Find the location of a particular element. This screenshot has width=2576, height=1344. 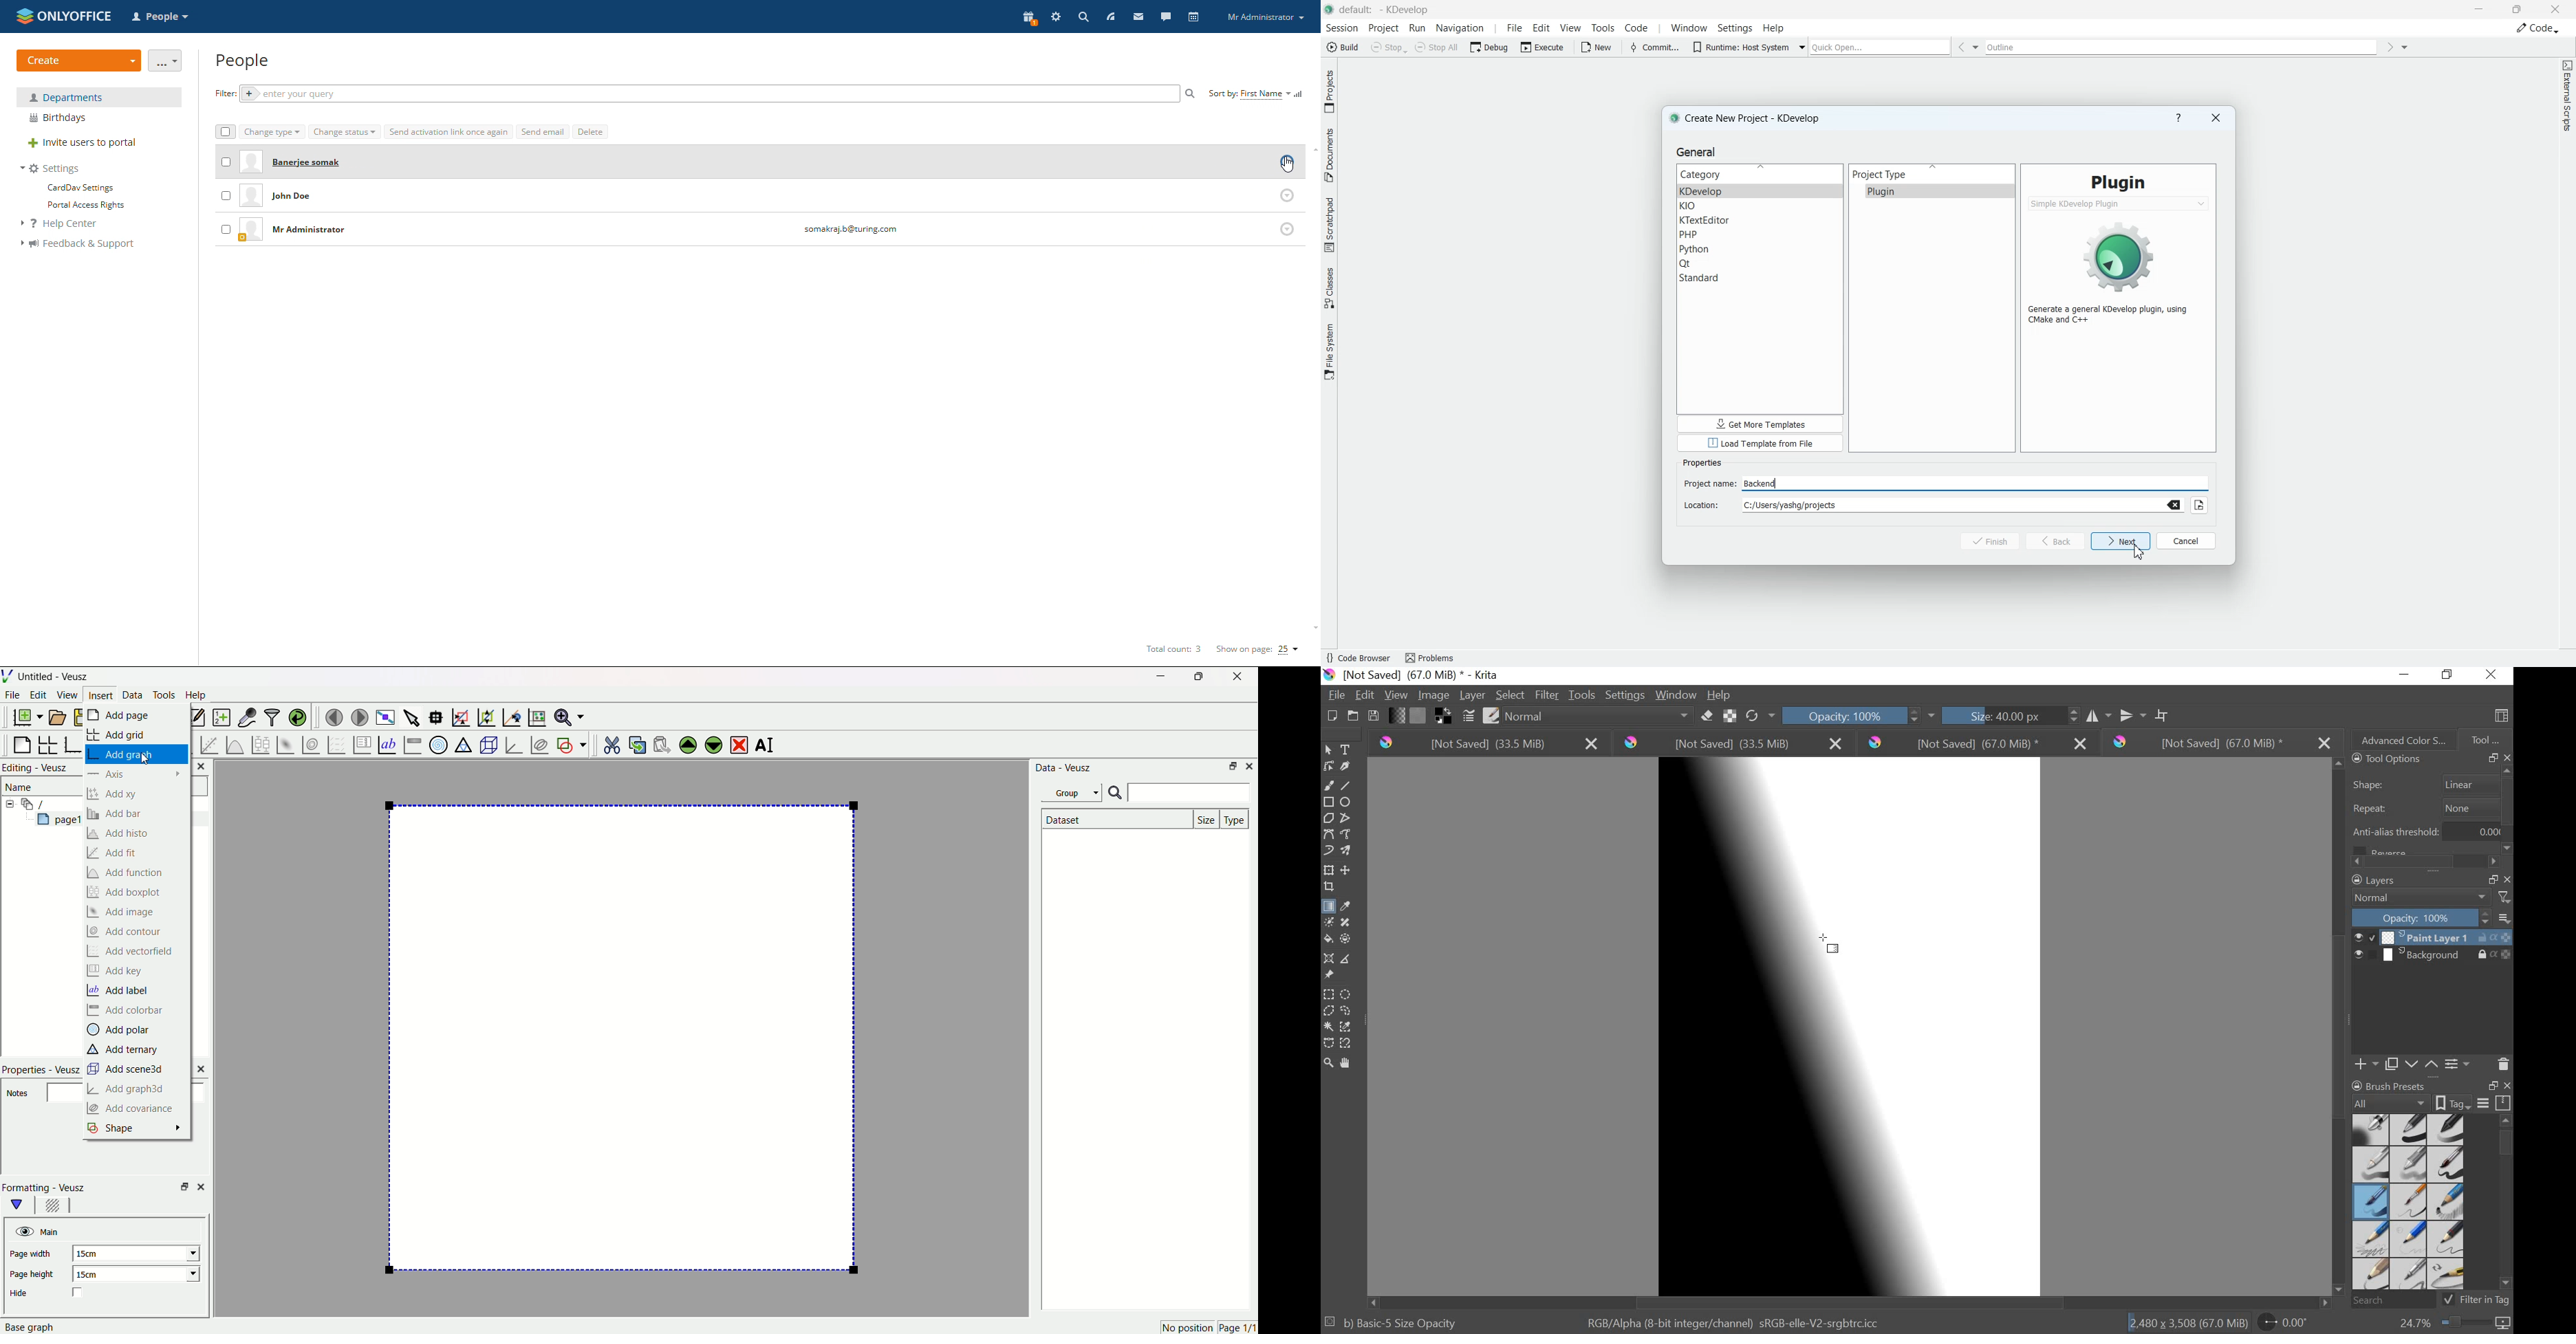

View is located at coordinates (68, 696).